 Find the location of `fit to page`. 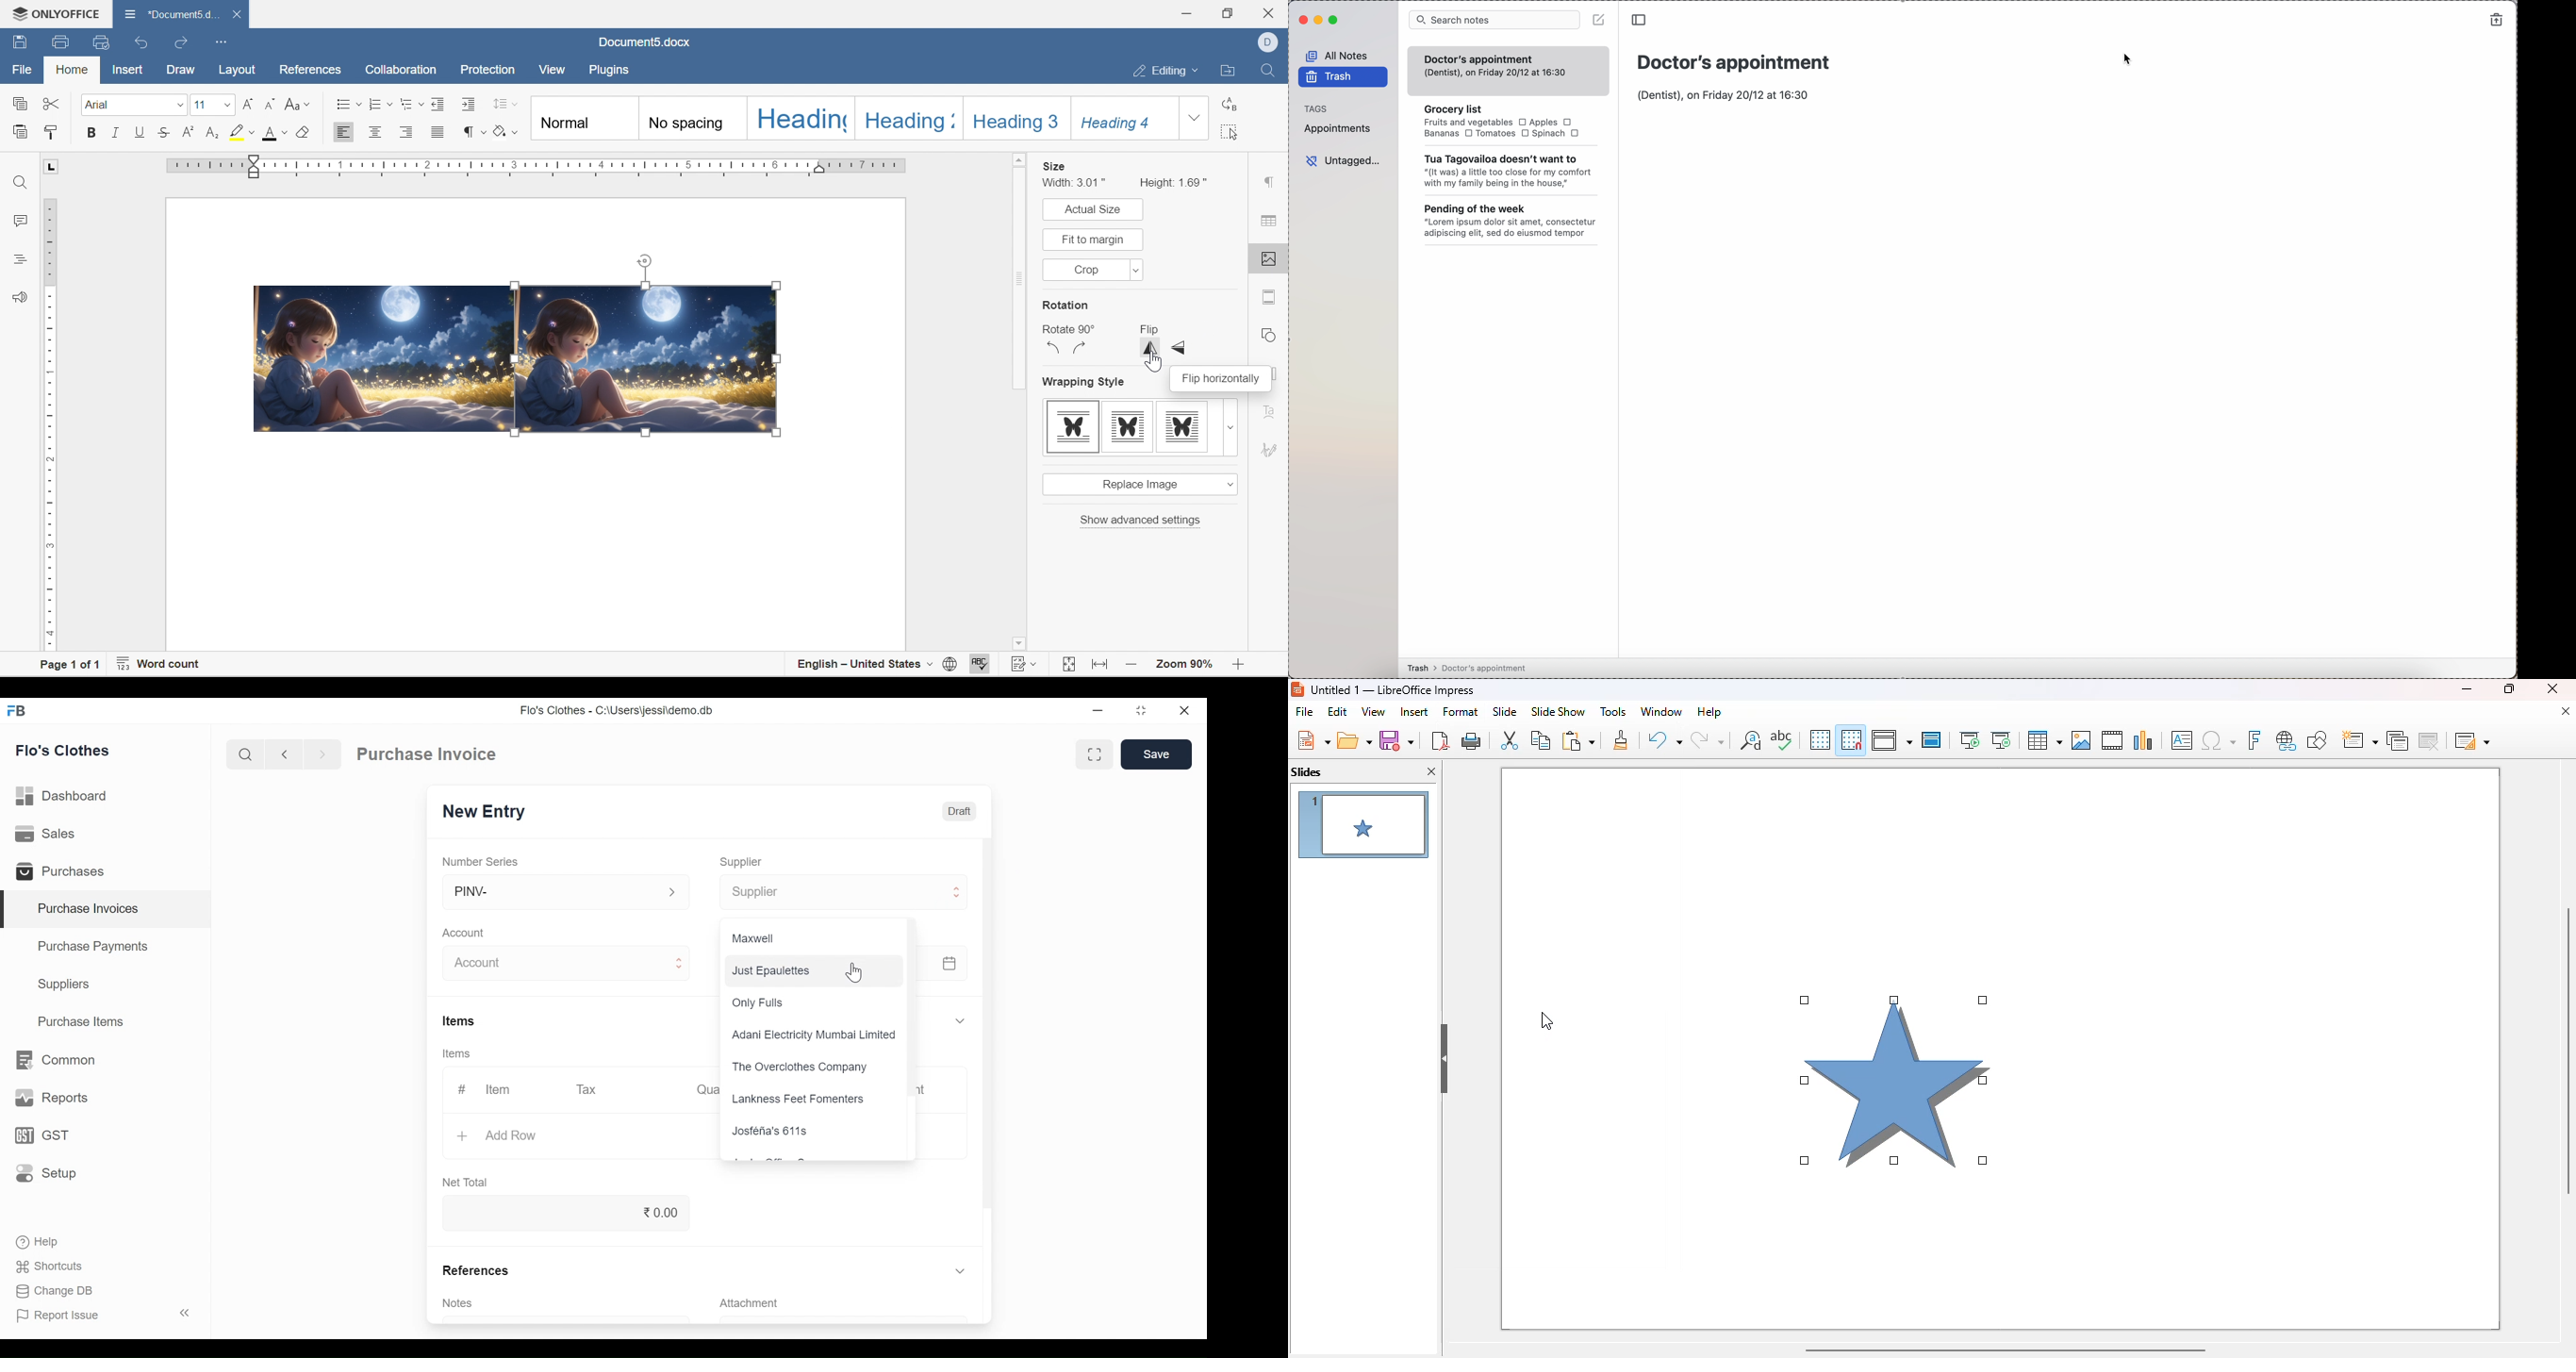

fit to page is located at coordinates (1069, 665).